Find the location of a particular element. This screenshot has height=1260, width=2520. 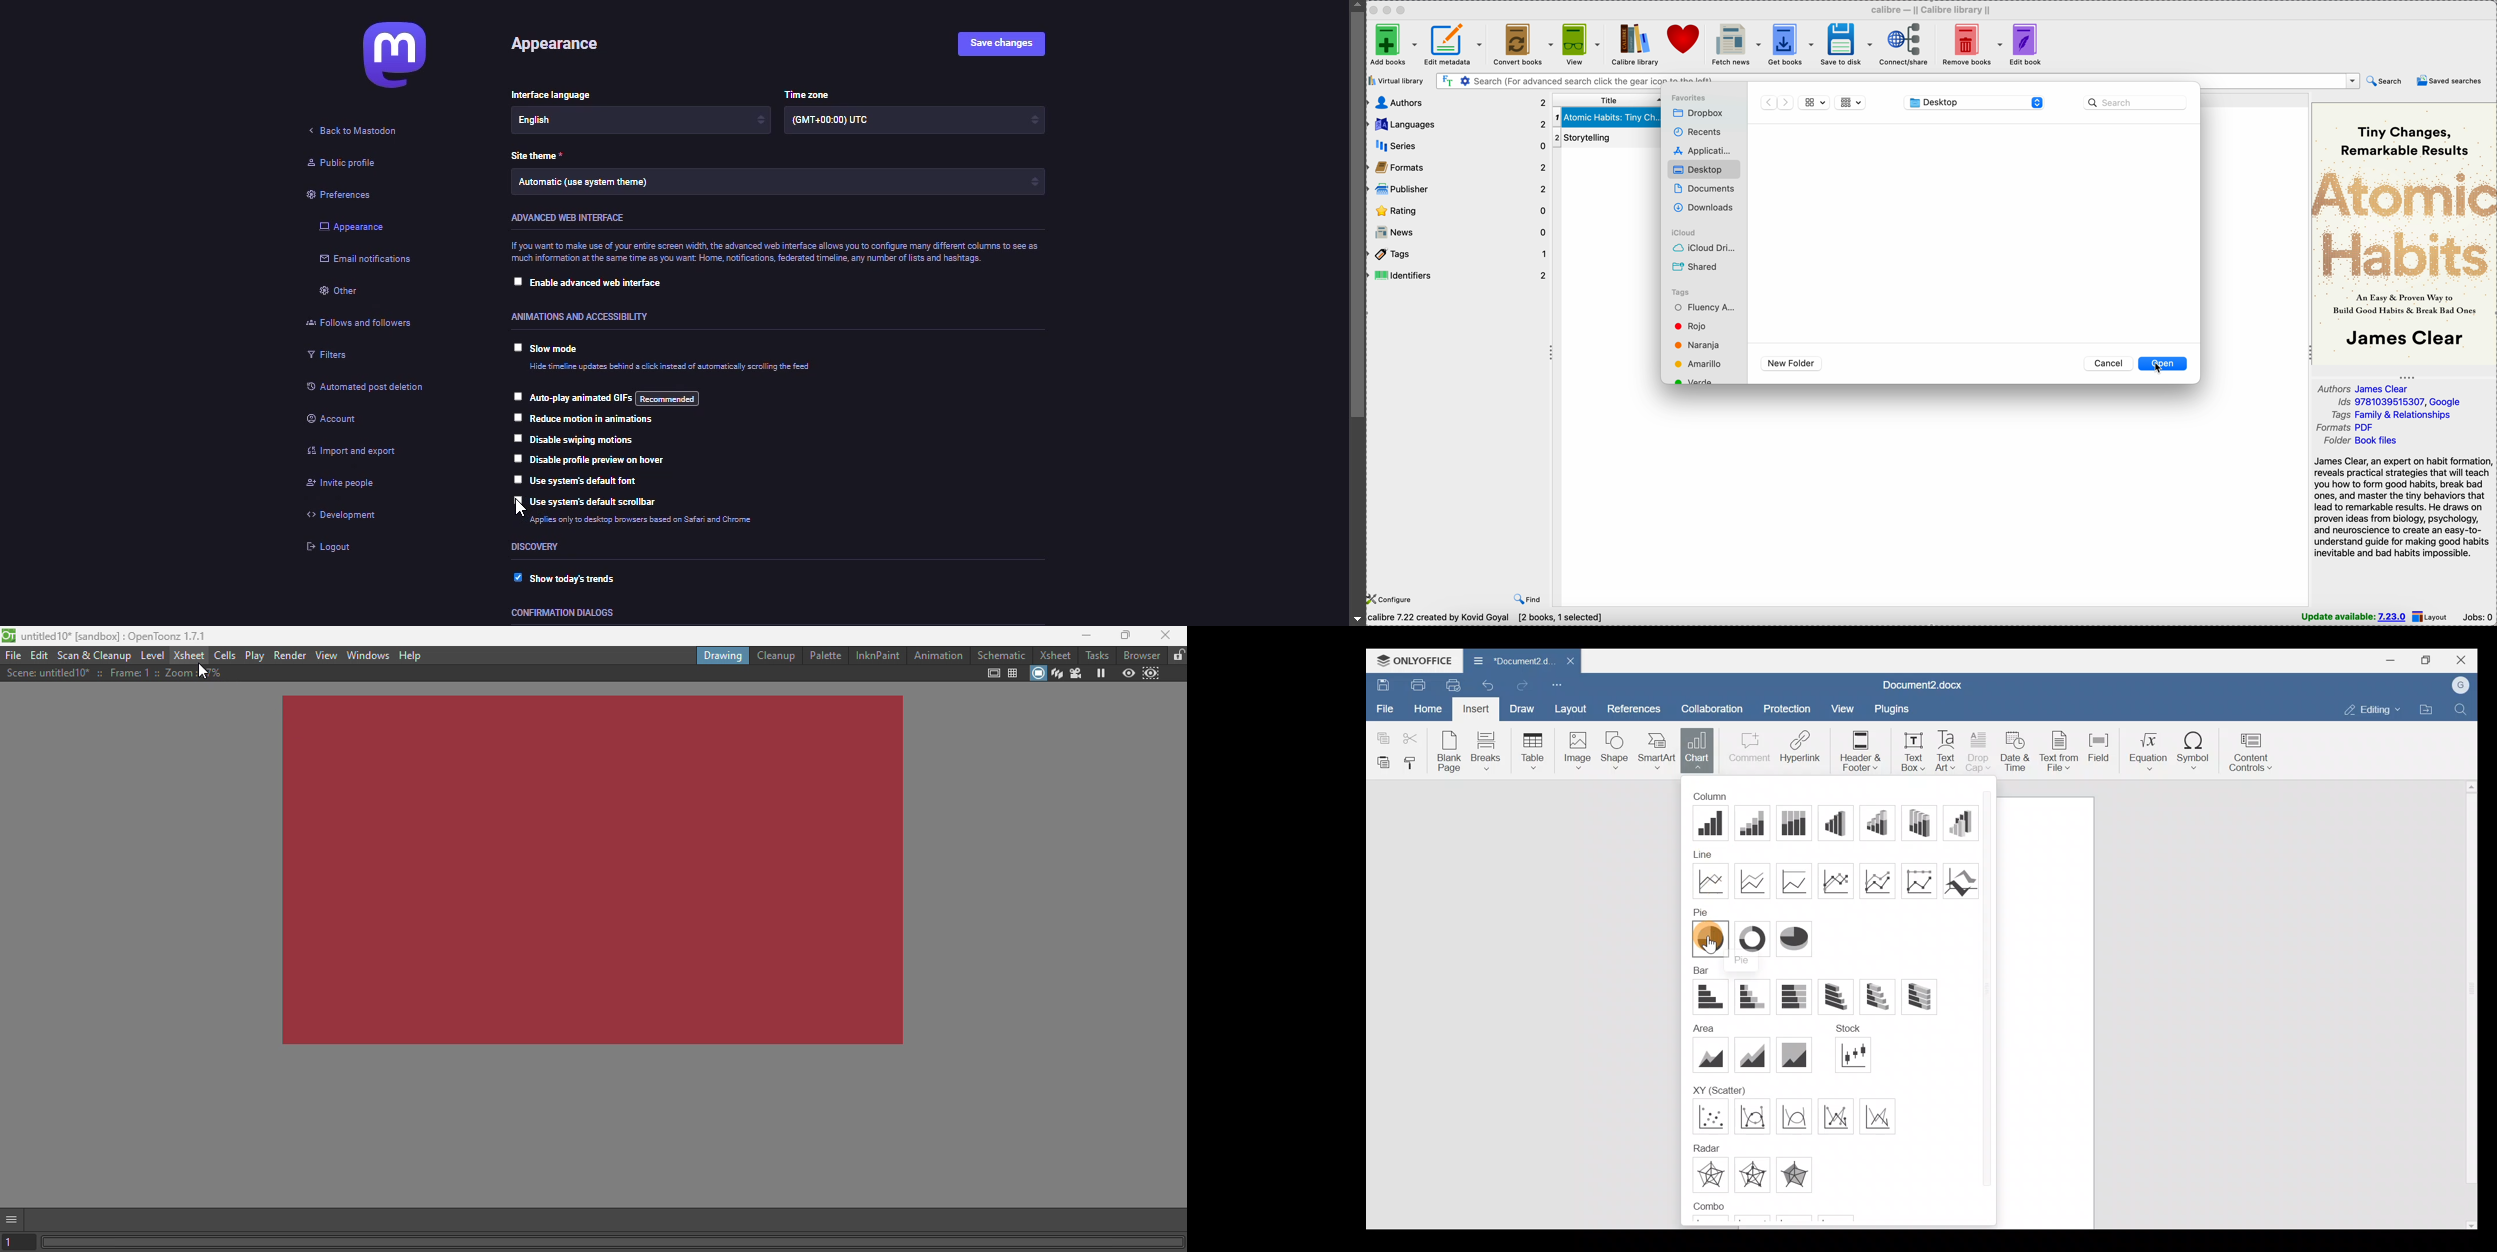

View is located at coordinates (329, 656).